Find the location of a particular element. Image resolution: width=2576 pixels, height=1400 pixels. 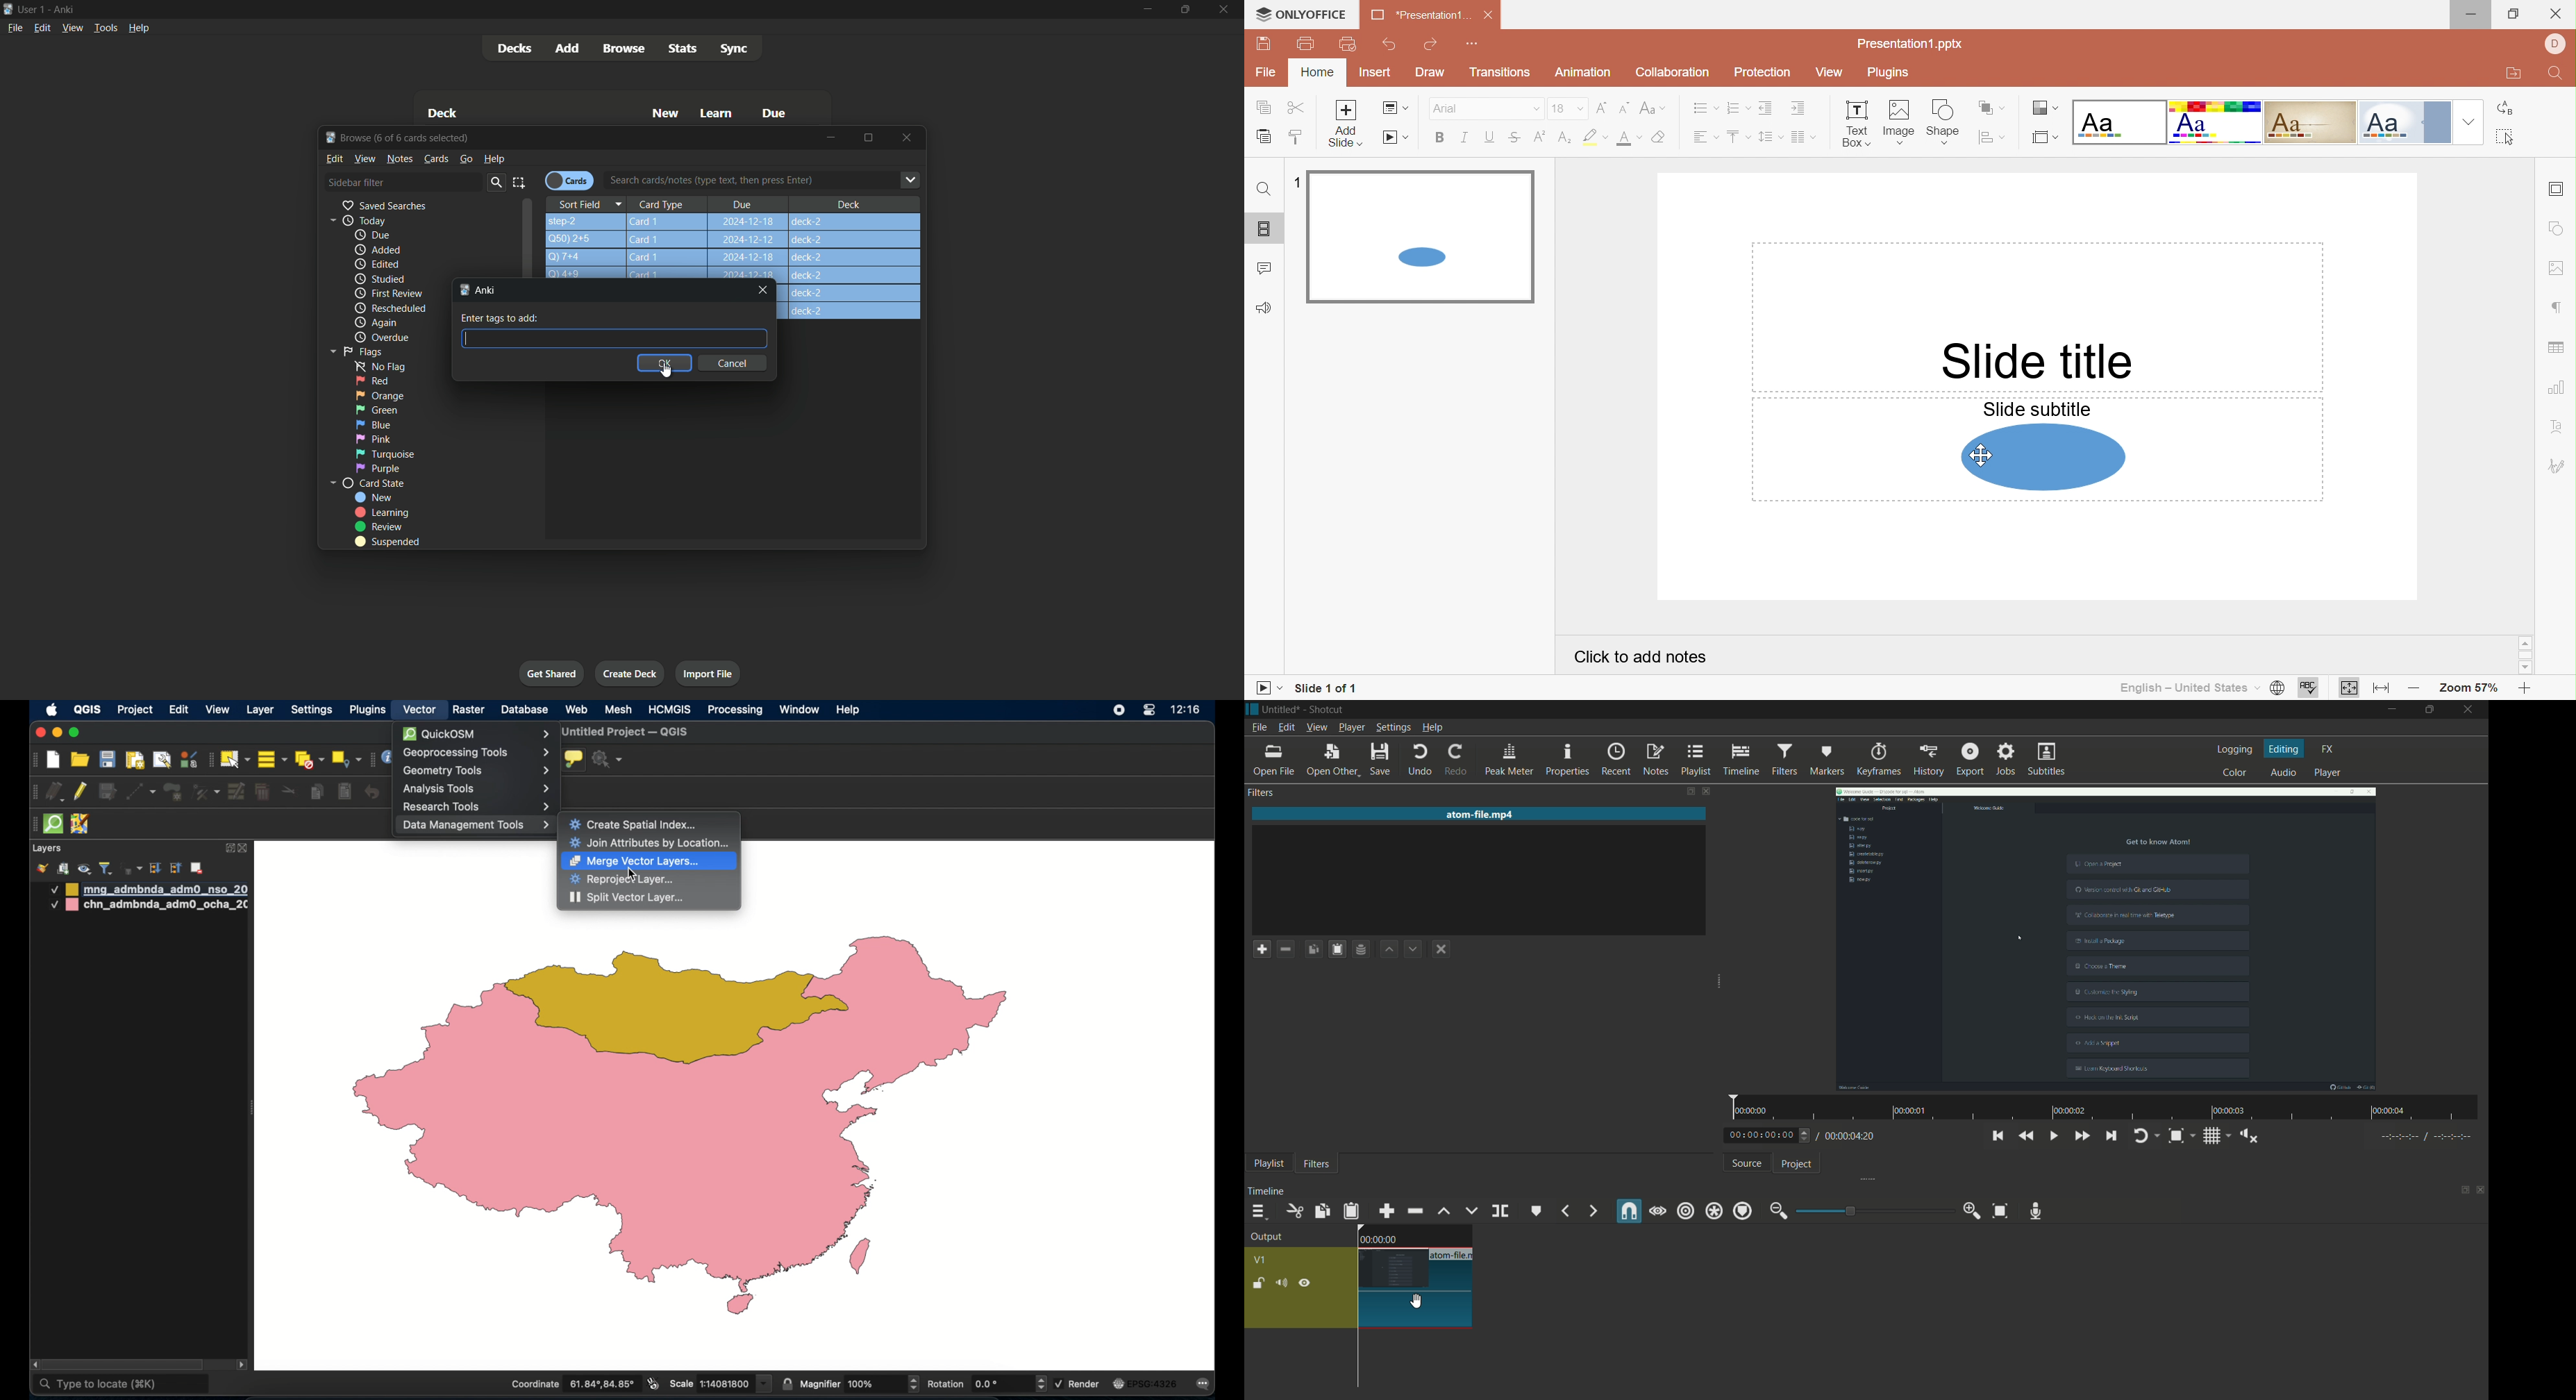

select by area or single click is located at coordinates (237, 758).